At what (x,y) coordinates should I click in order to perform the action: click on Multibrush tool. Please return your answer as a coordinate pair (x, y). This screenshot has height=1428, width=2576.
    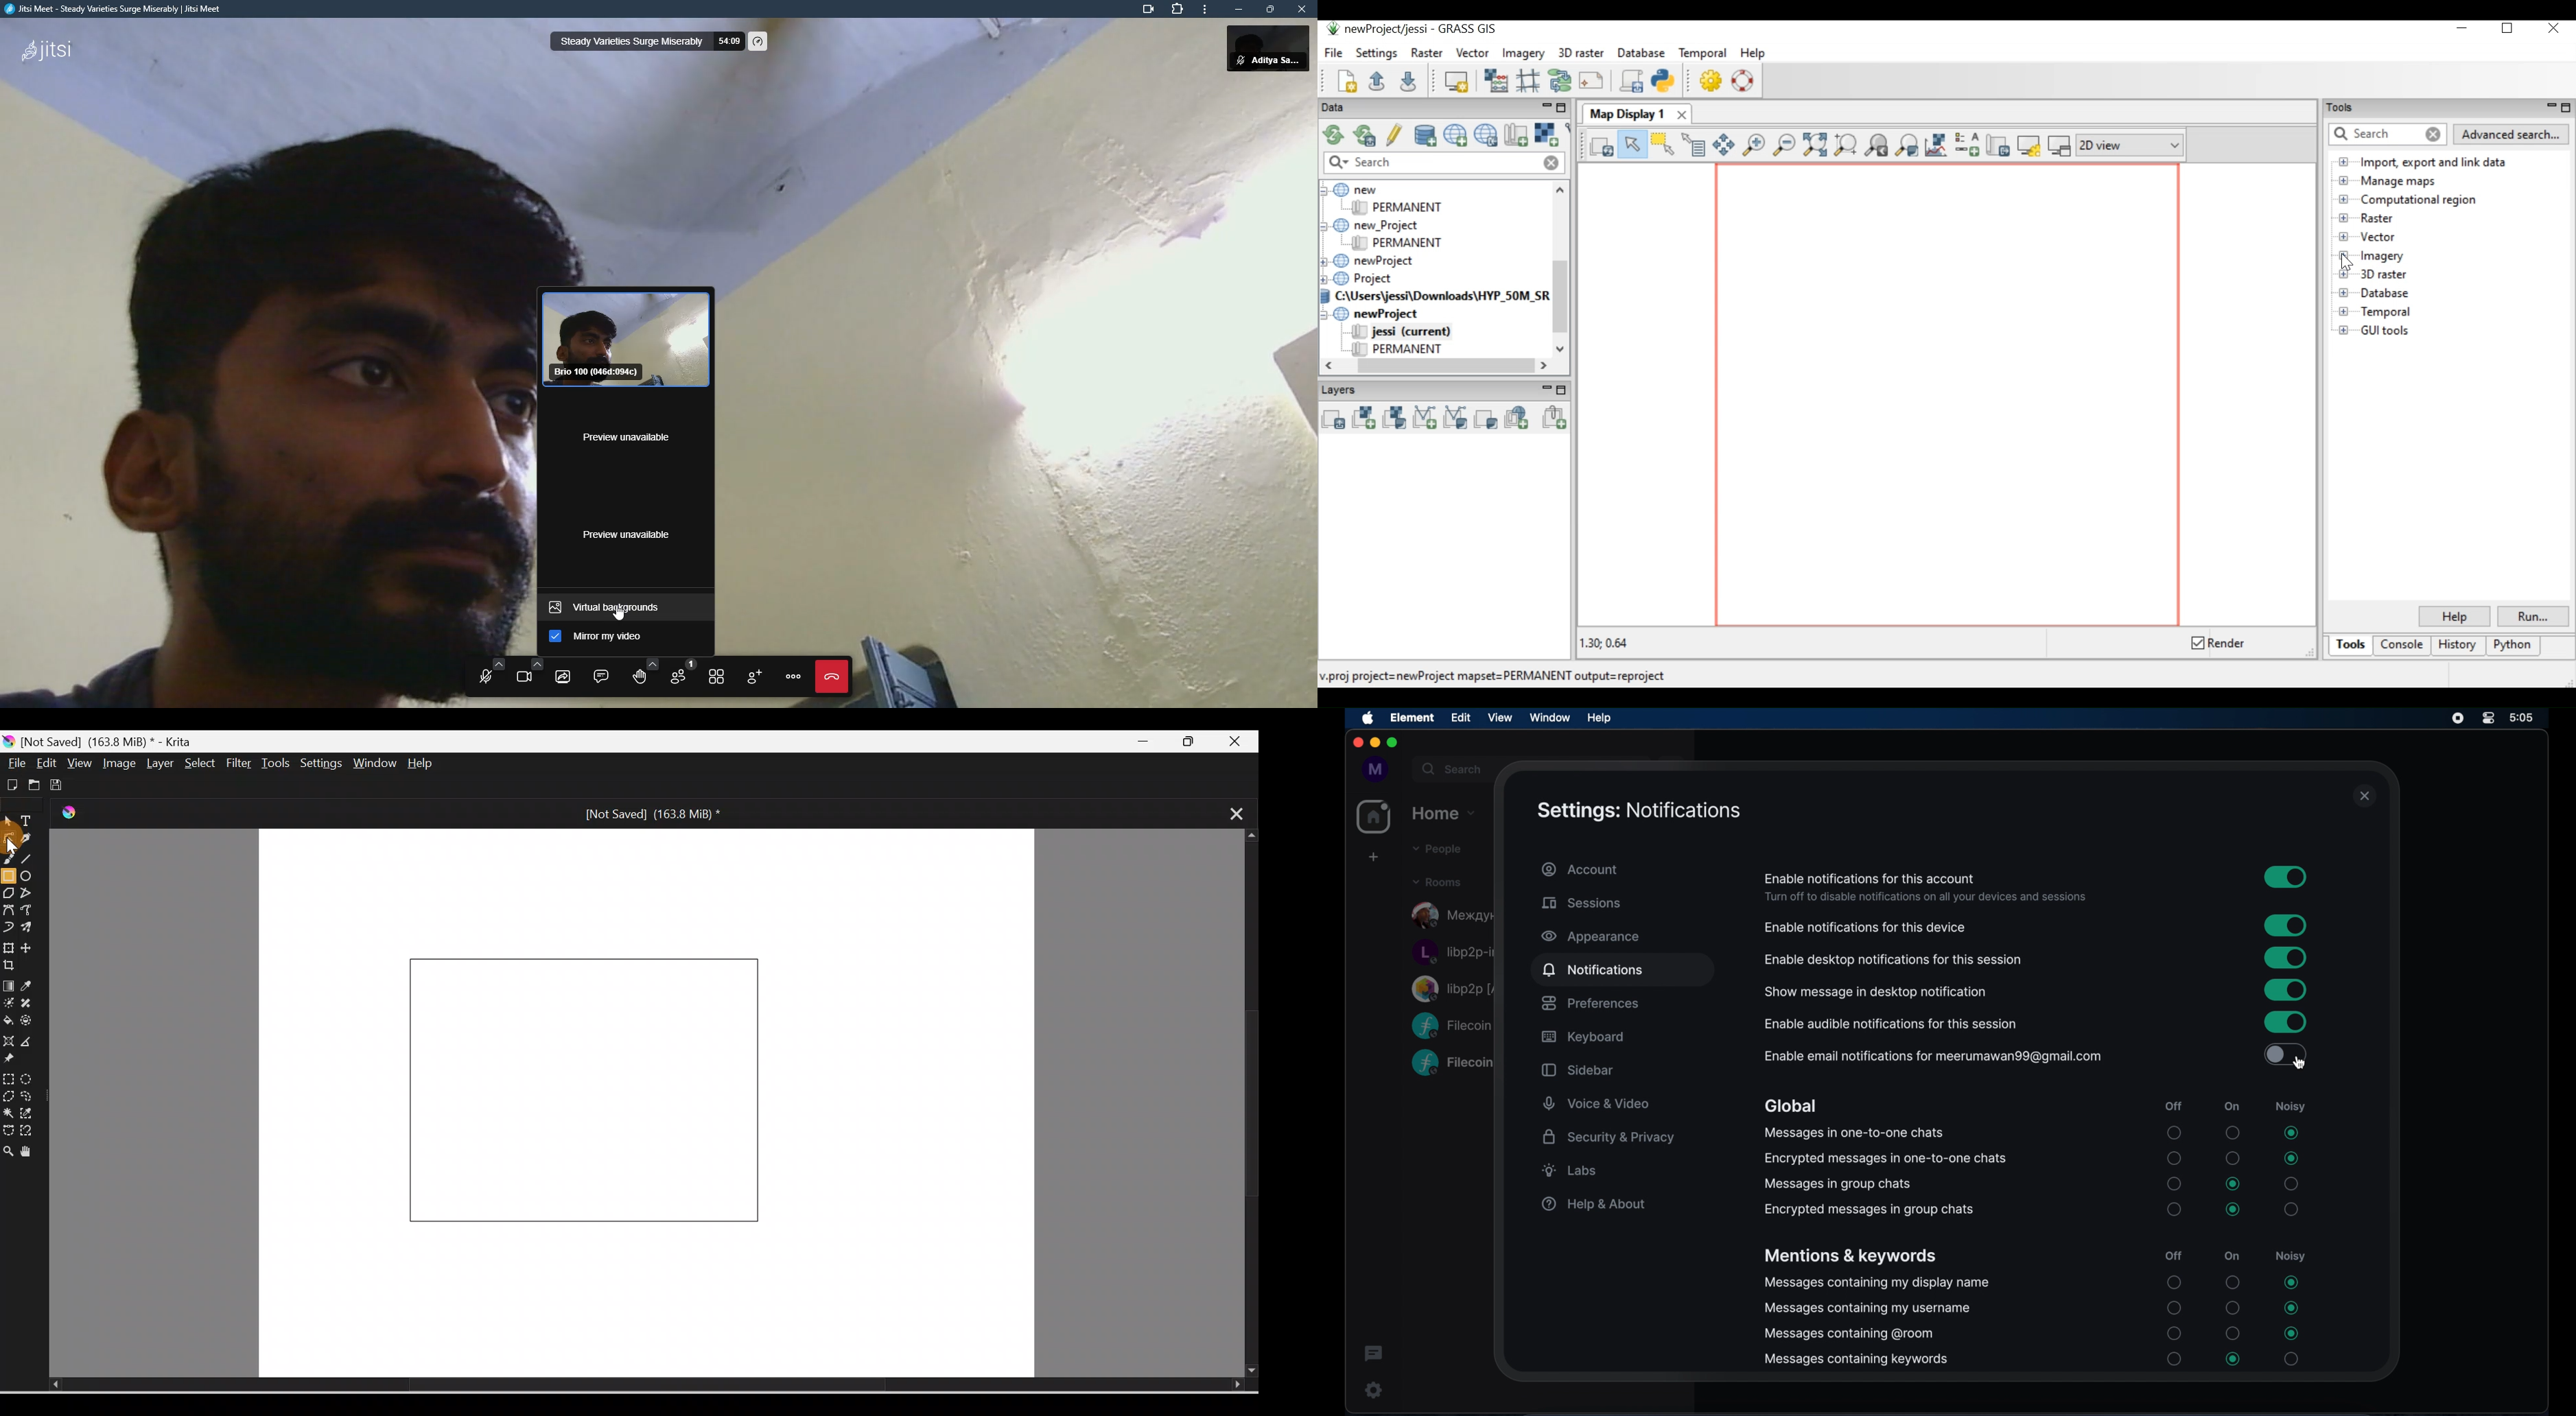
    Looking at the image, I should click on (29, 929).